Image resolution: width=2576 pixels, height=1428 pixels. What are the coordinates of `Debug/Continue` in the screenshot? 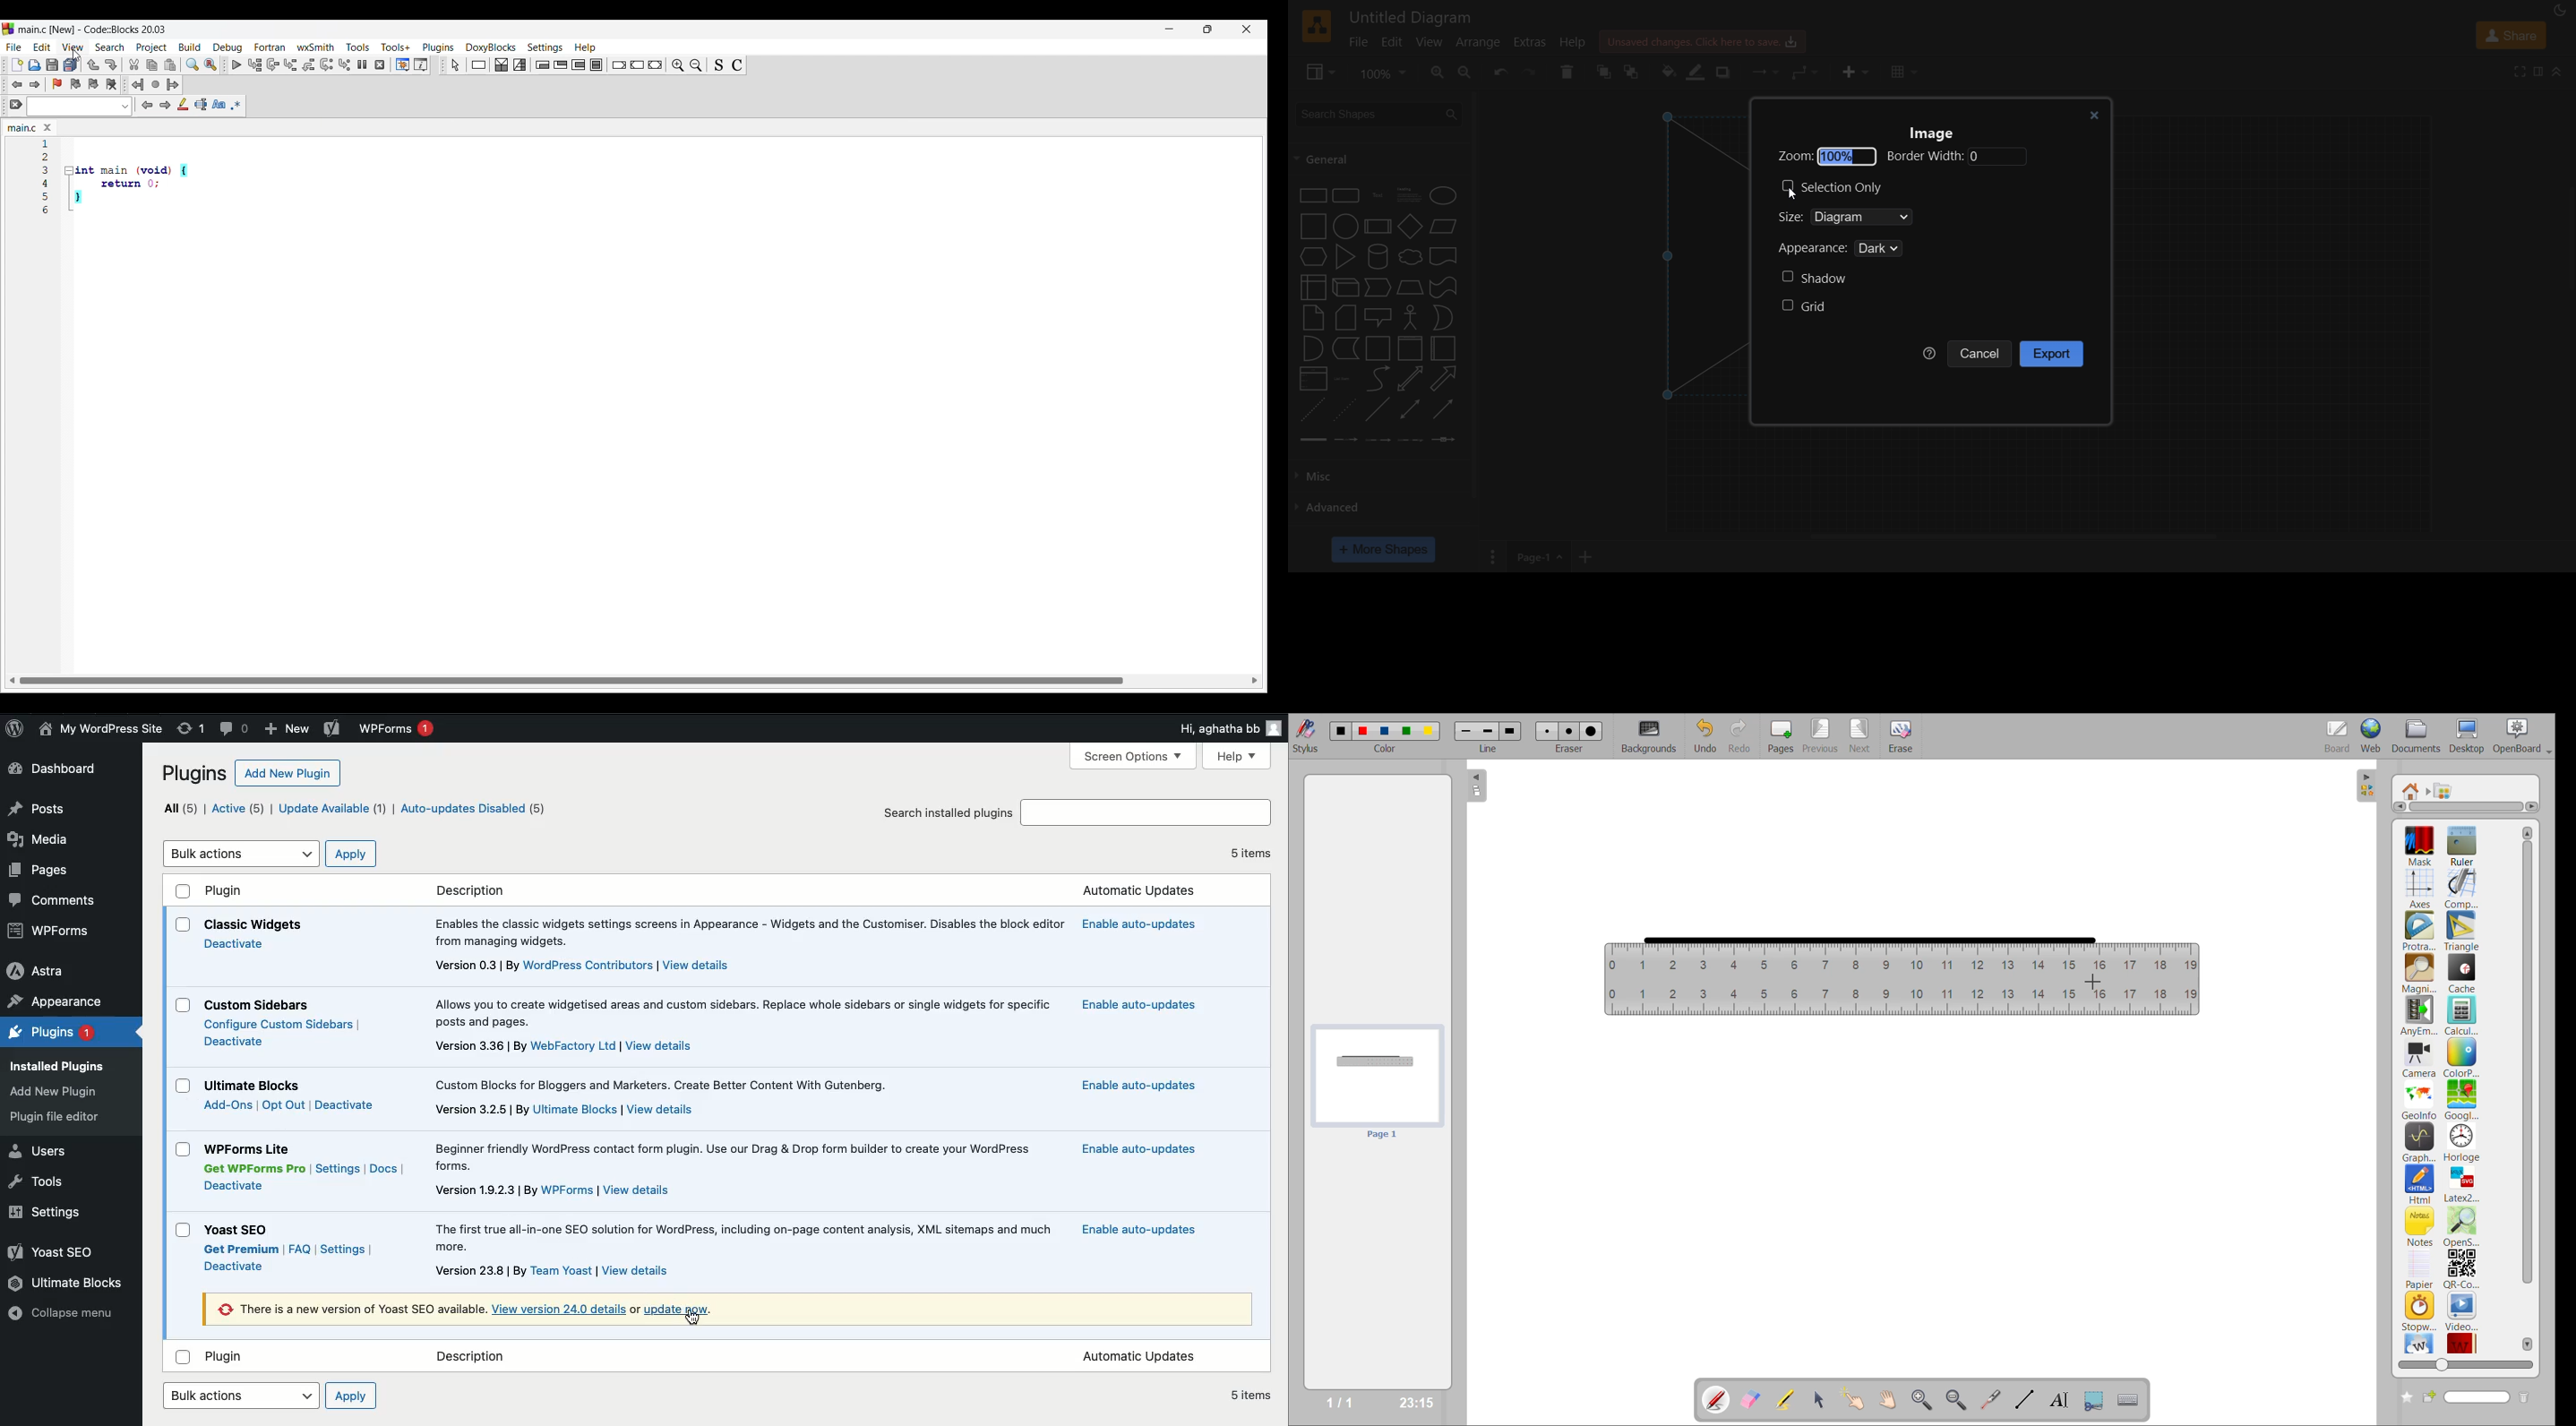 It's located at (236, 65).